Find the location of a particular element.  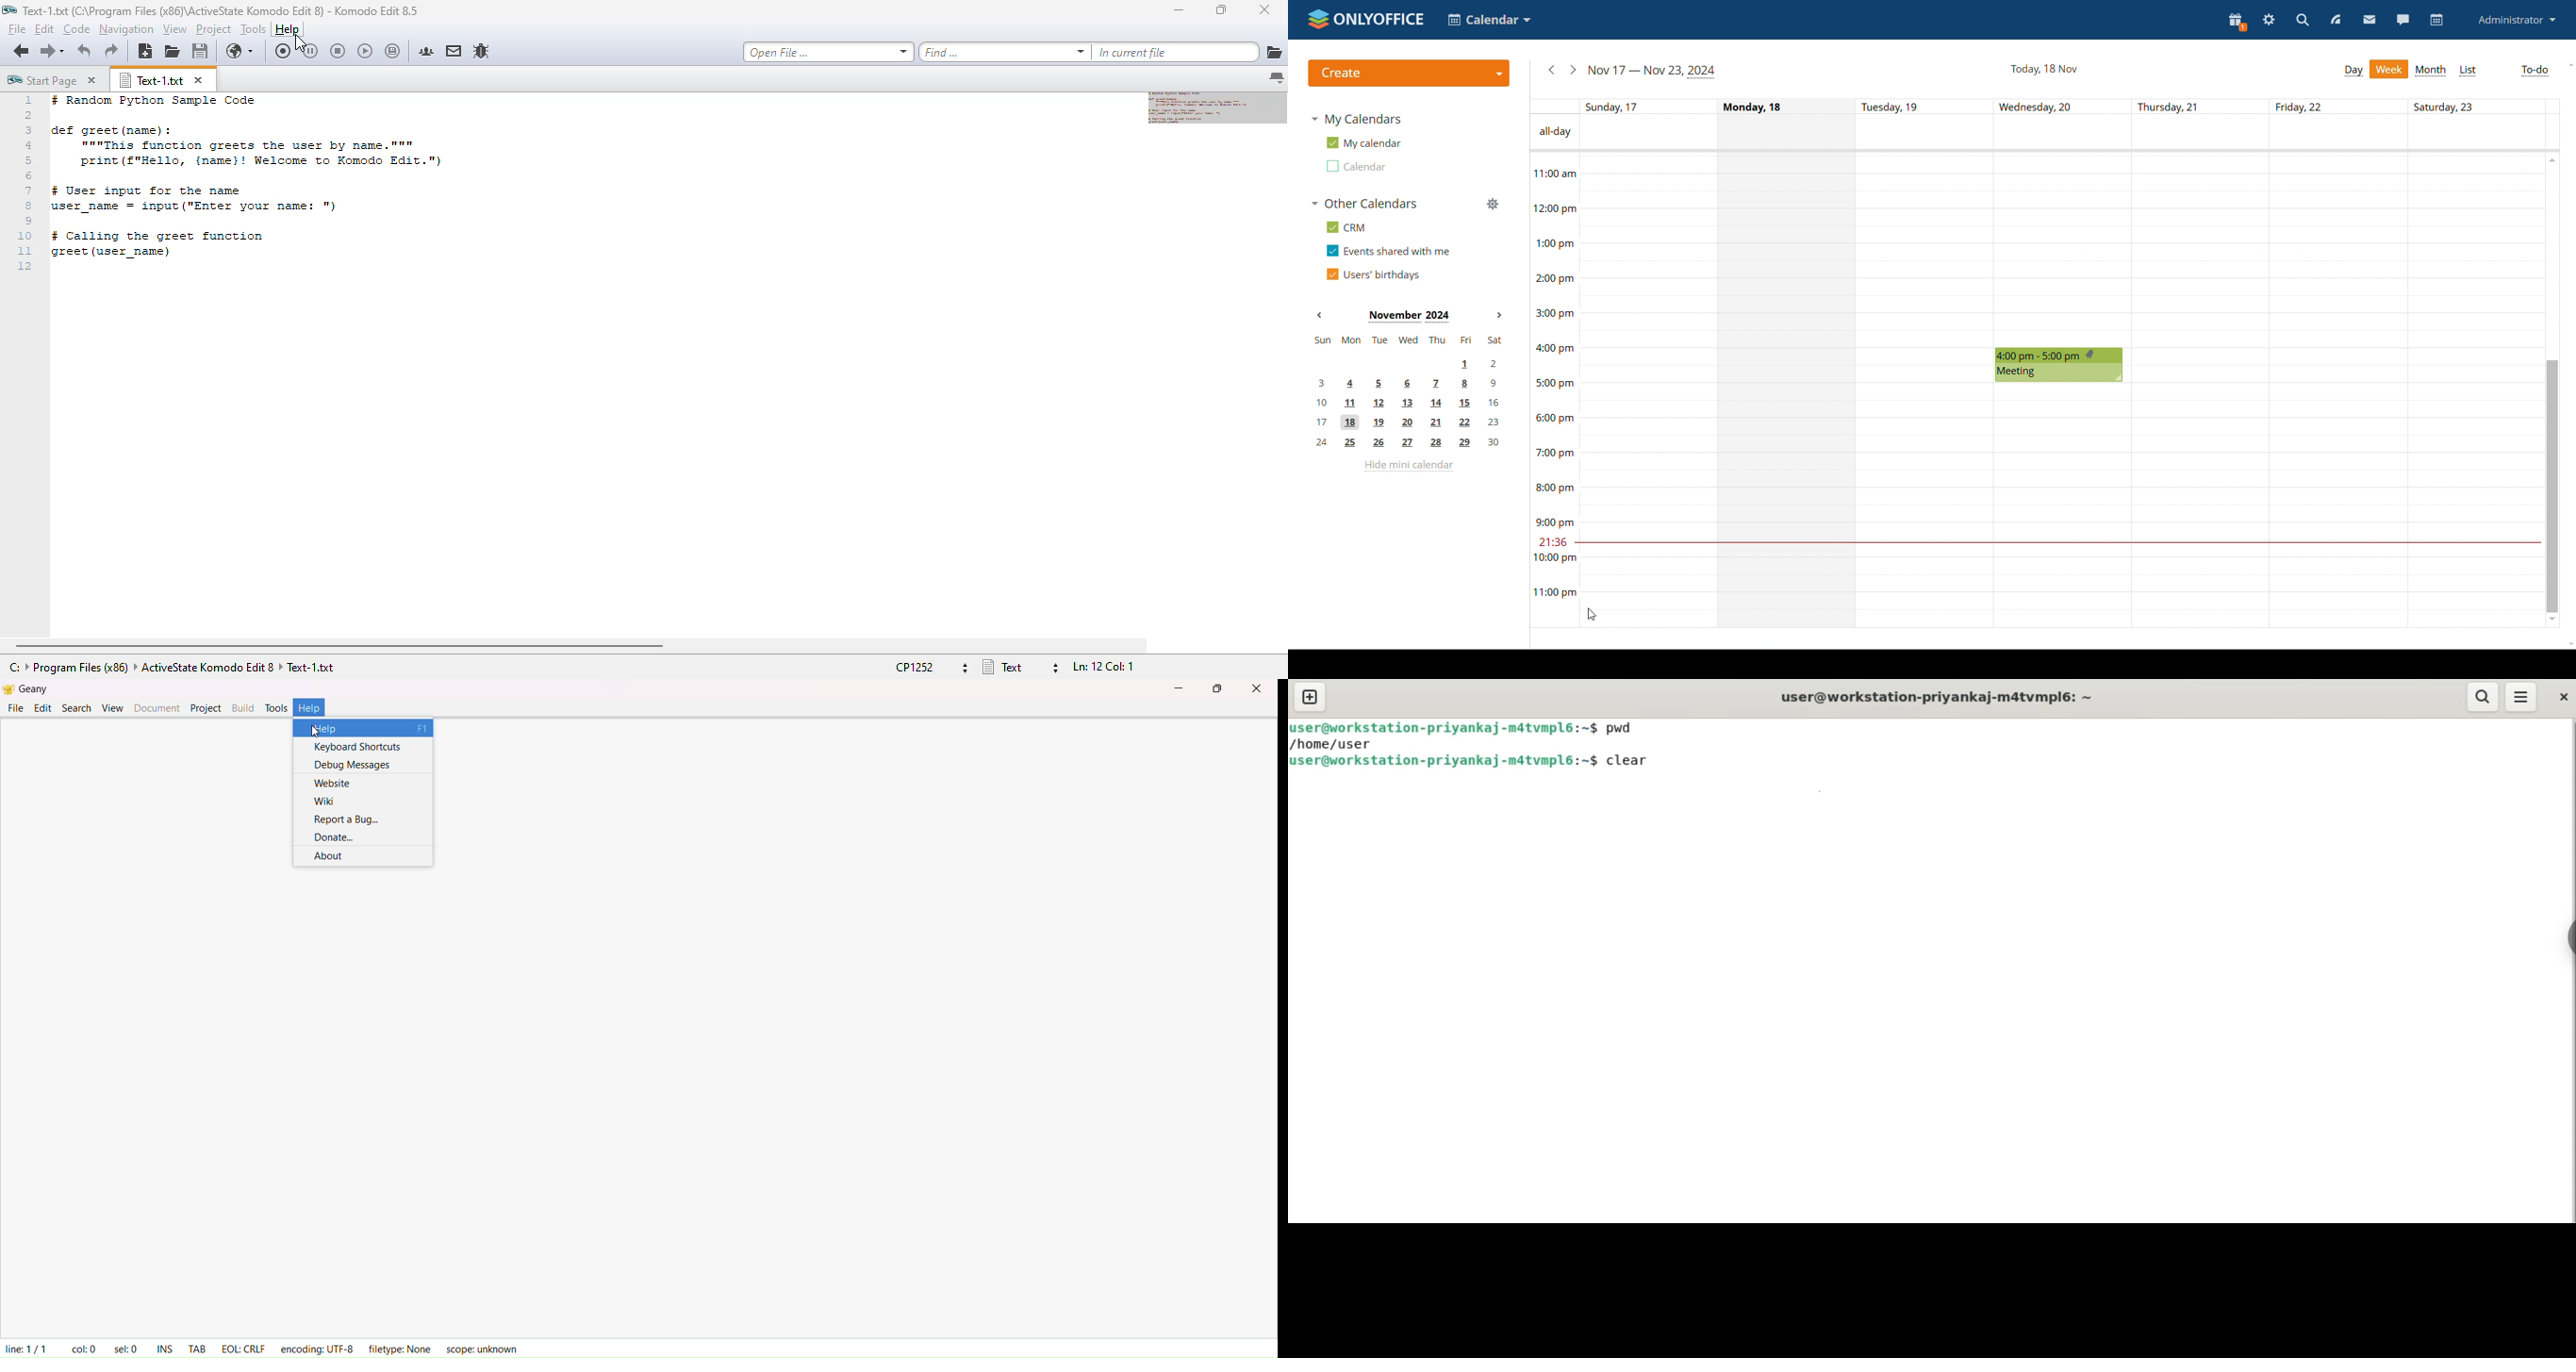

selected is located at coordinates (123, 1346).